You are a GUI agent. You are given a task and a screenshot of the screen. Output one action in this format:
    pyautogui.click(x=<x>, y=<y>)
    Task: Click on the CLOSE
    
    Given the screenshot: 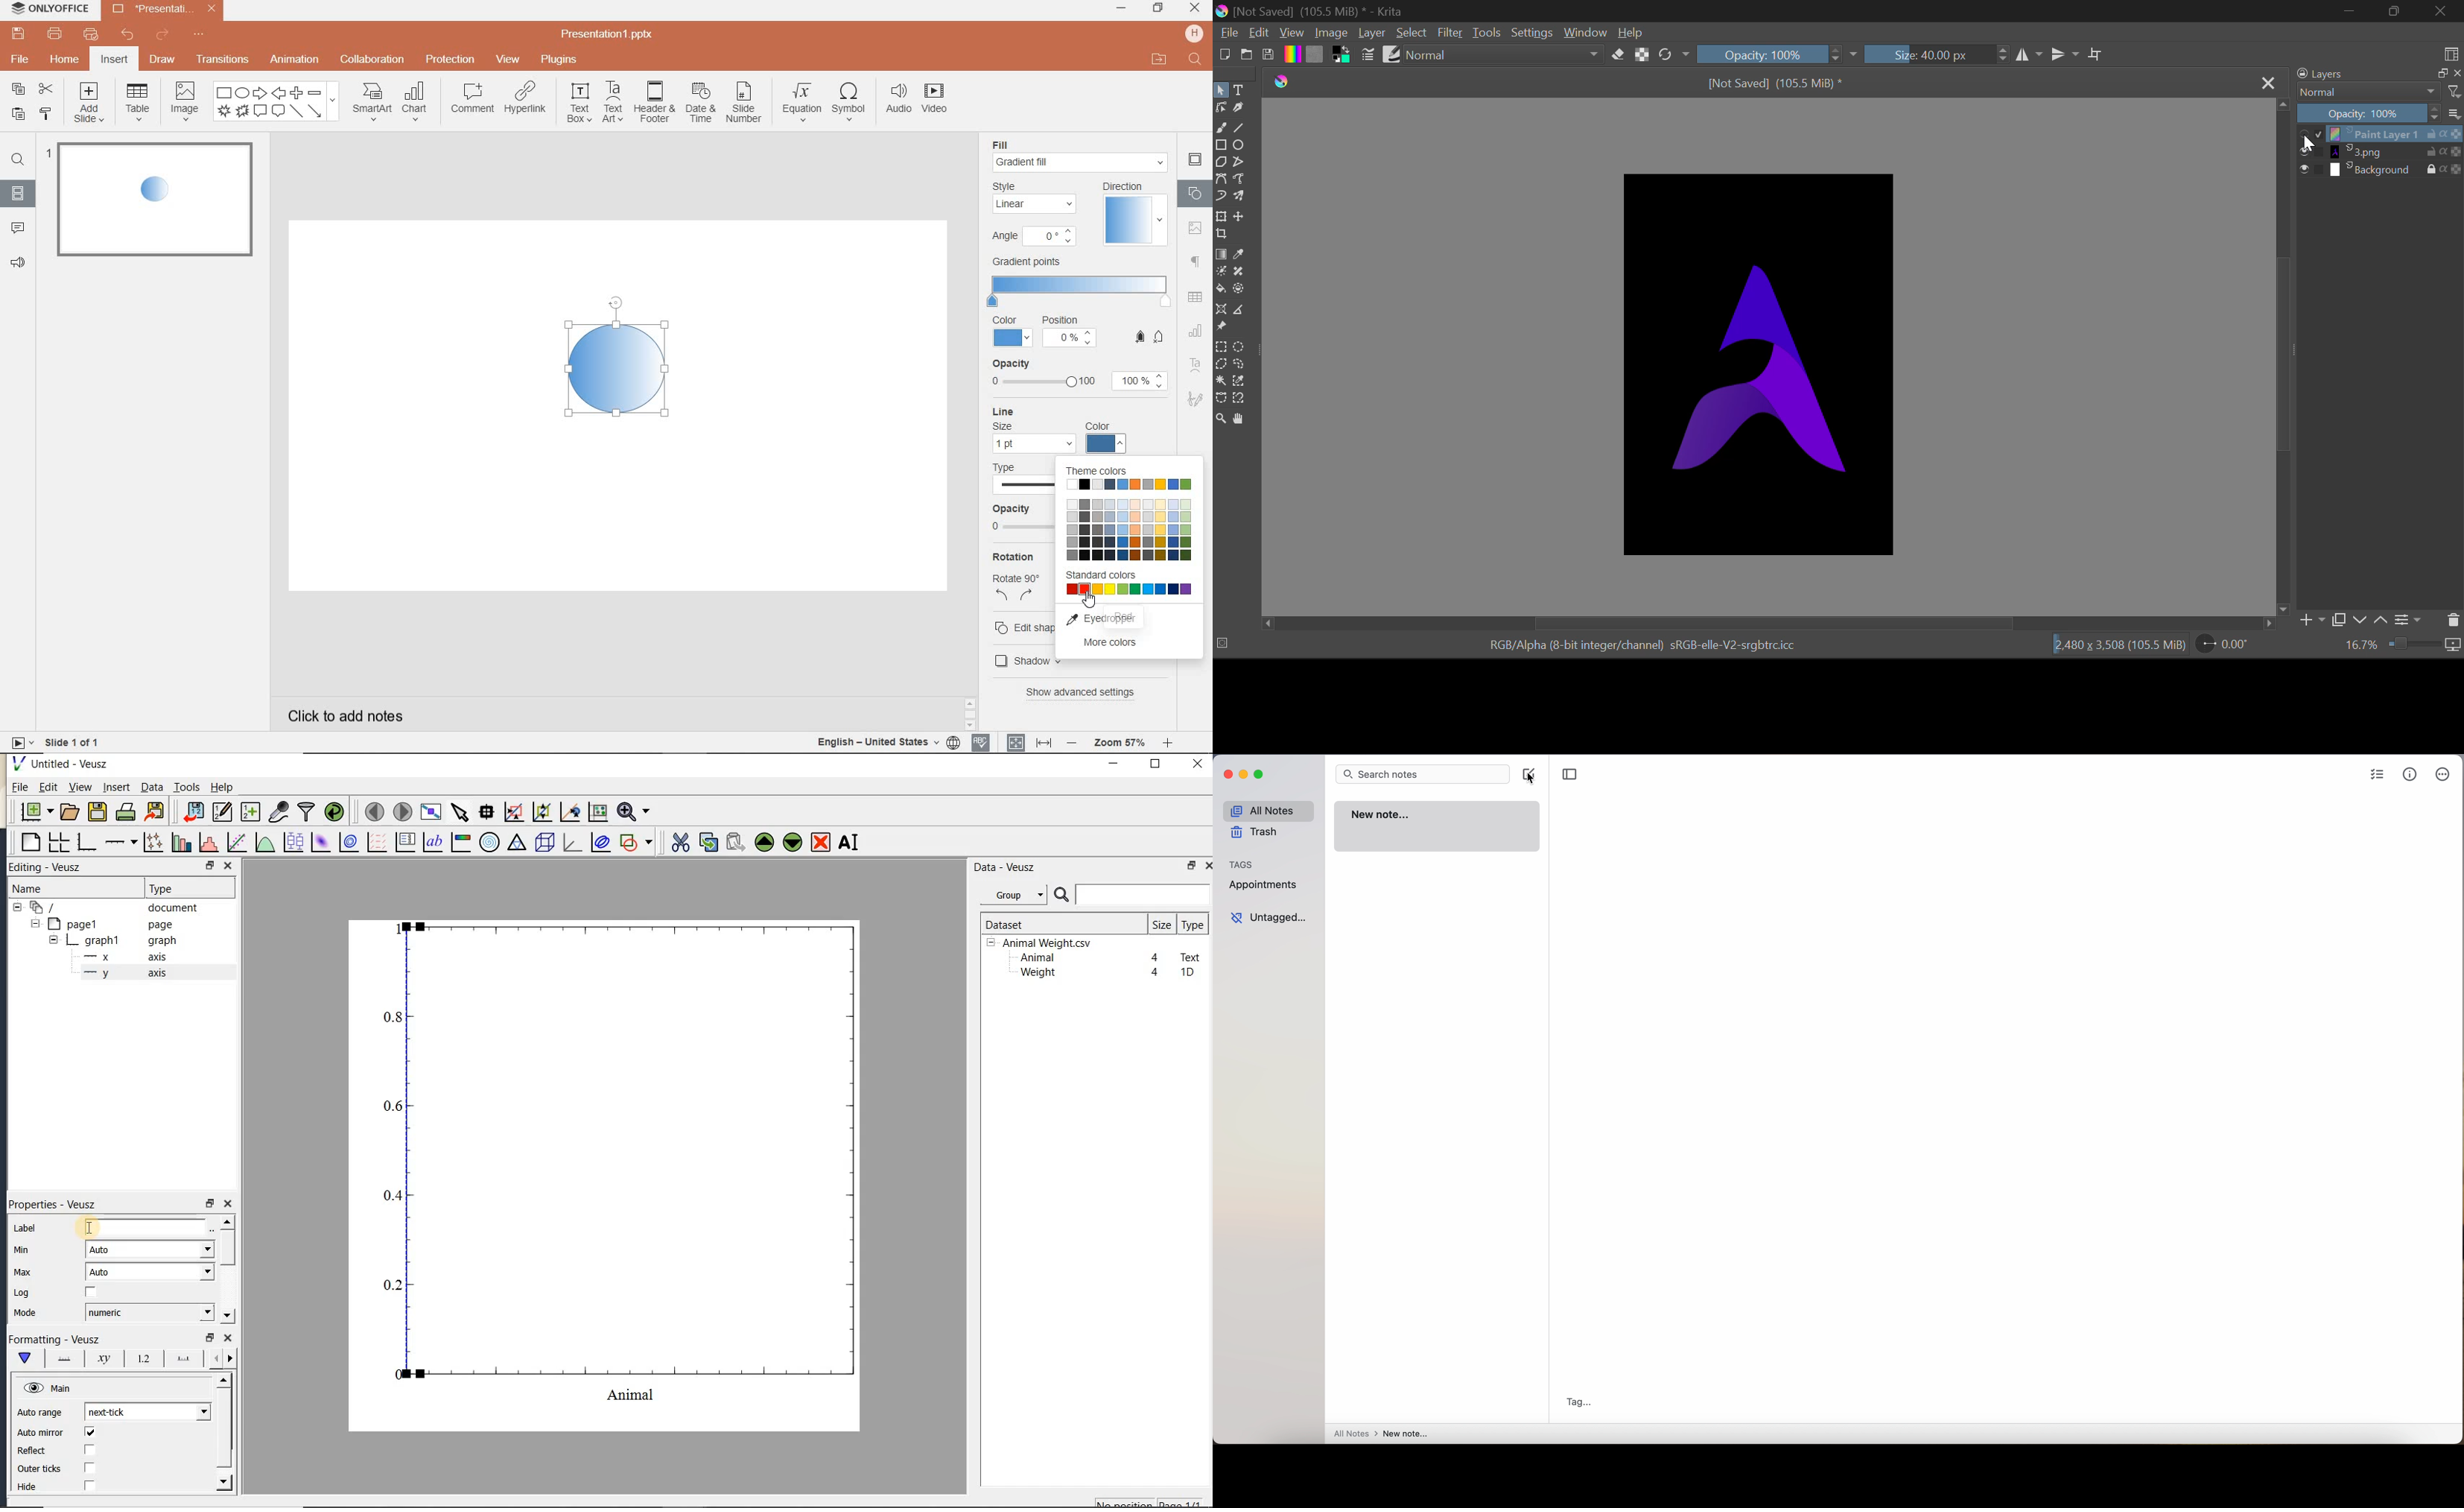 What is the action you would take?
    pyautogui.click(x=227, y=865)
    